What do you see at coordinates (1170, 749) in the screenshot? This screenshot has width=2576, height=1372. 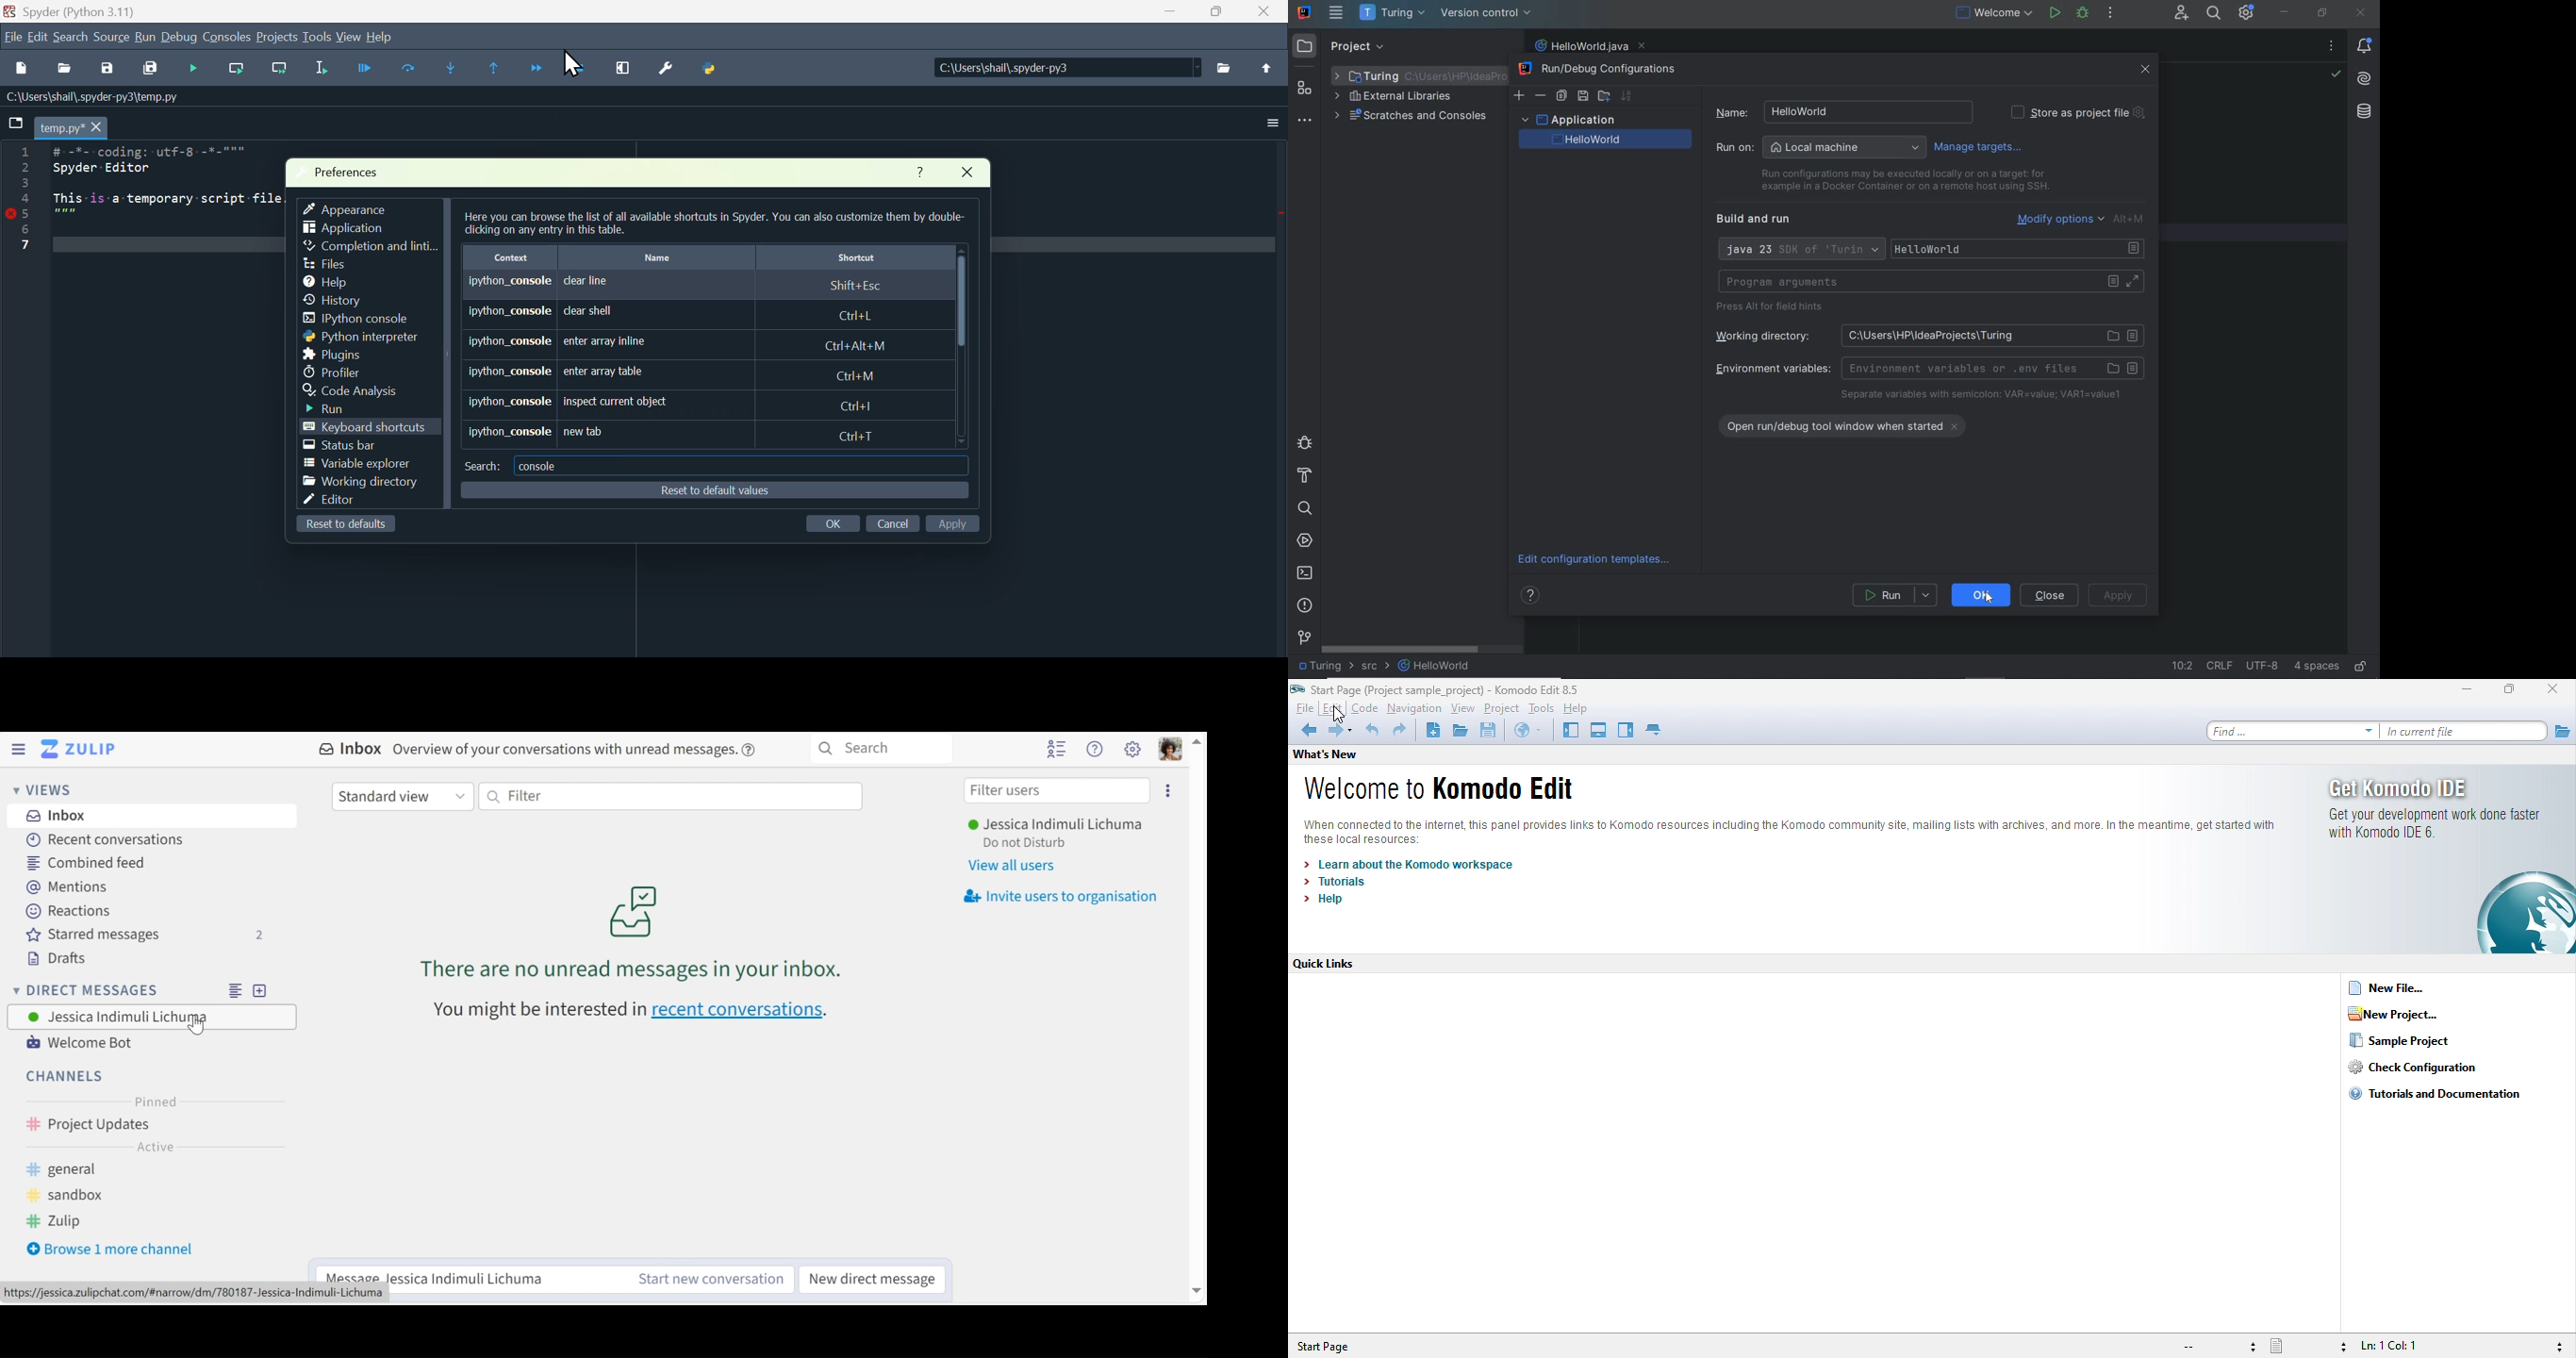 I see `Personal menu` at bounding box center [1170, 749].